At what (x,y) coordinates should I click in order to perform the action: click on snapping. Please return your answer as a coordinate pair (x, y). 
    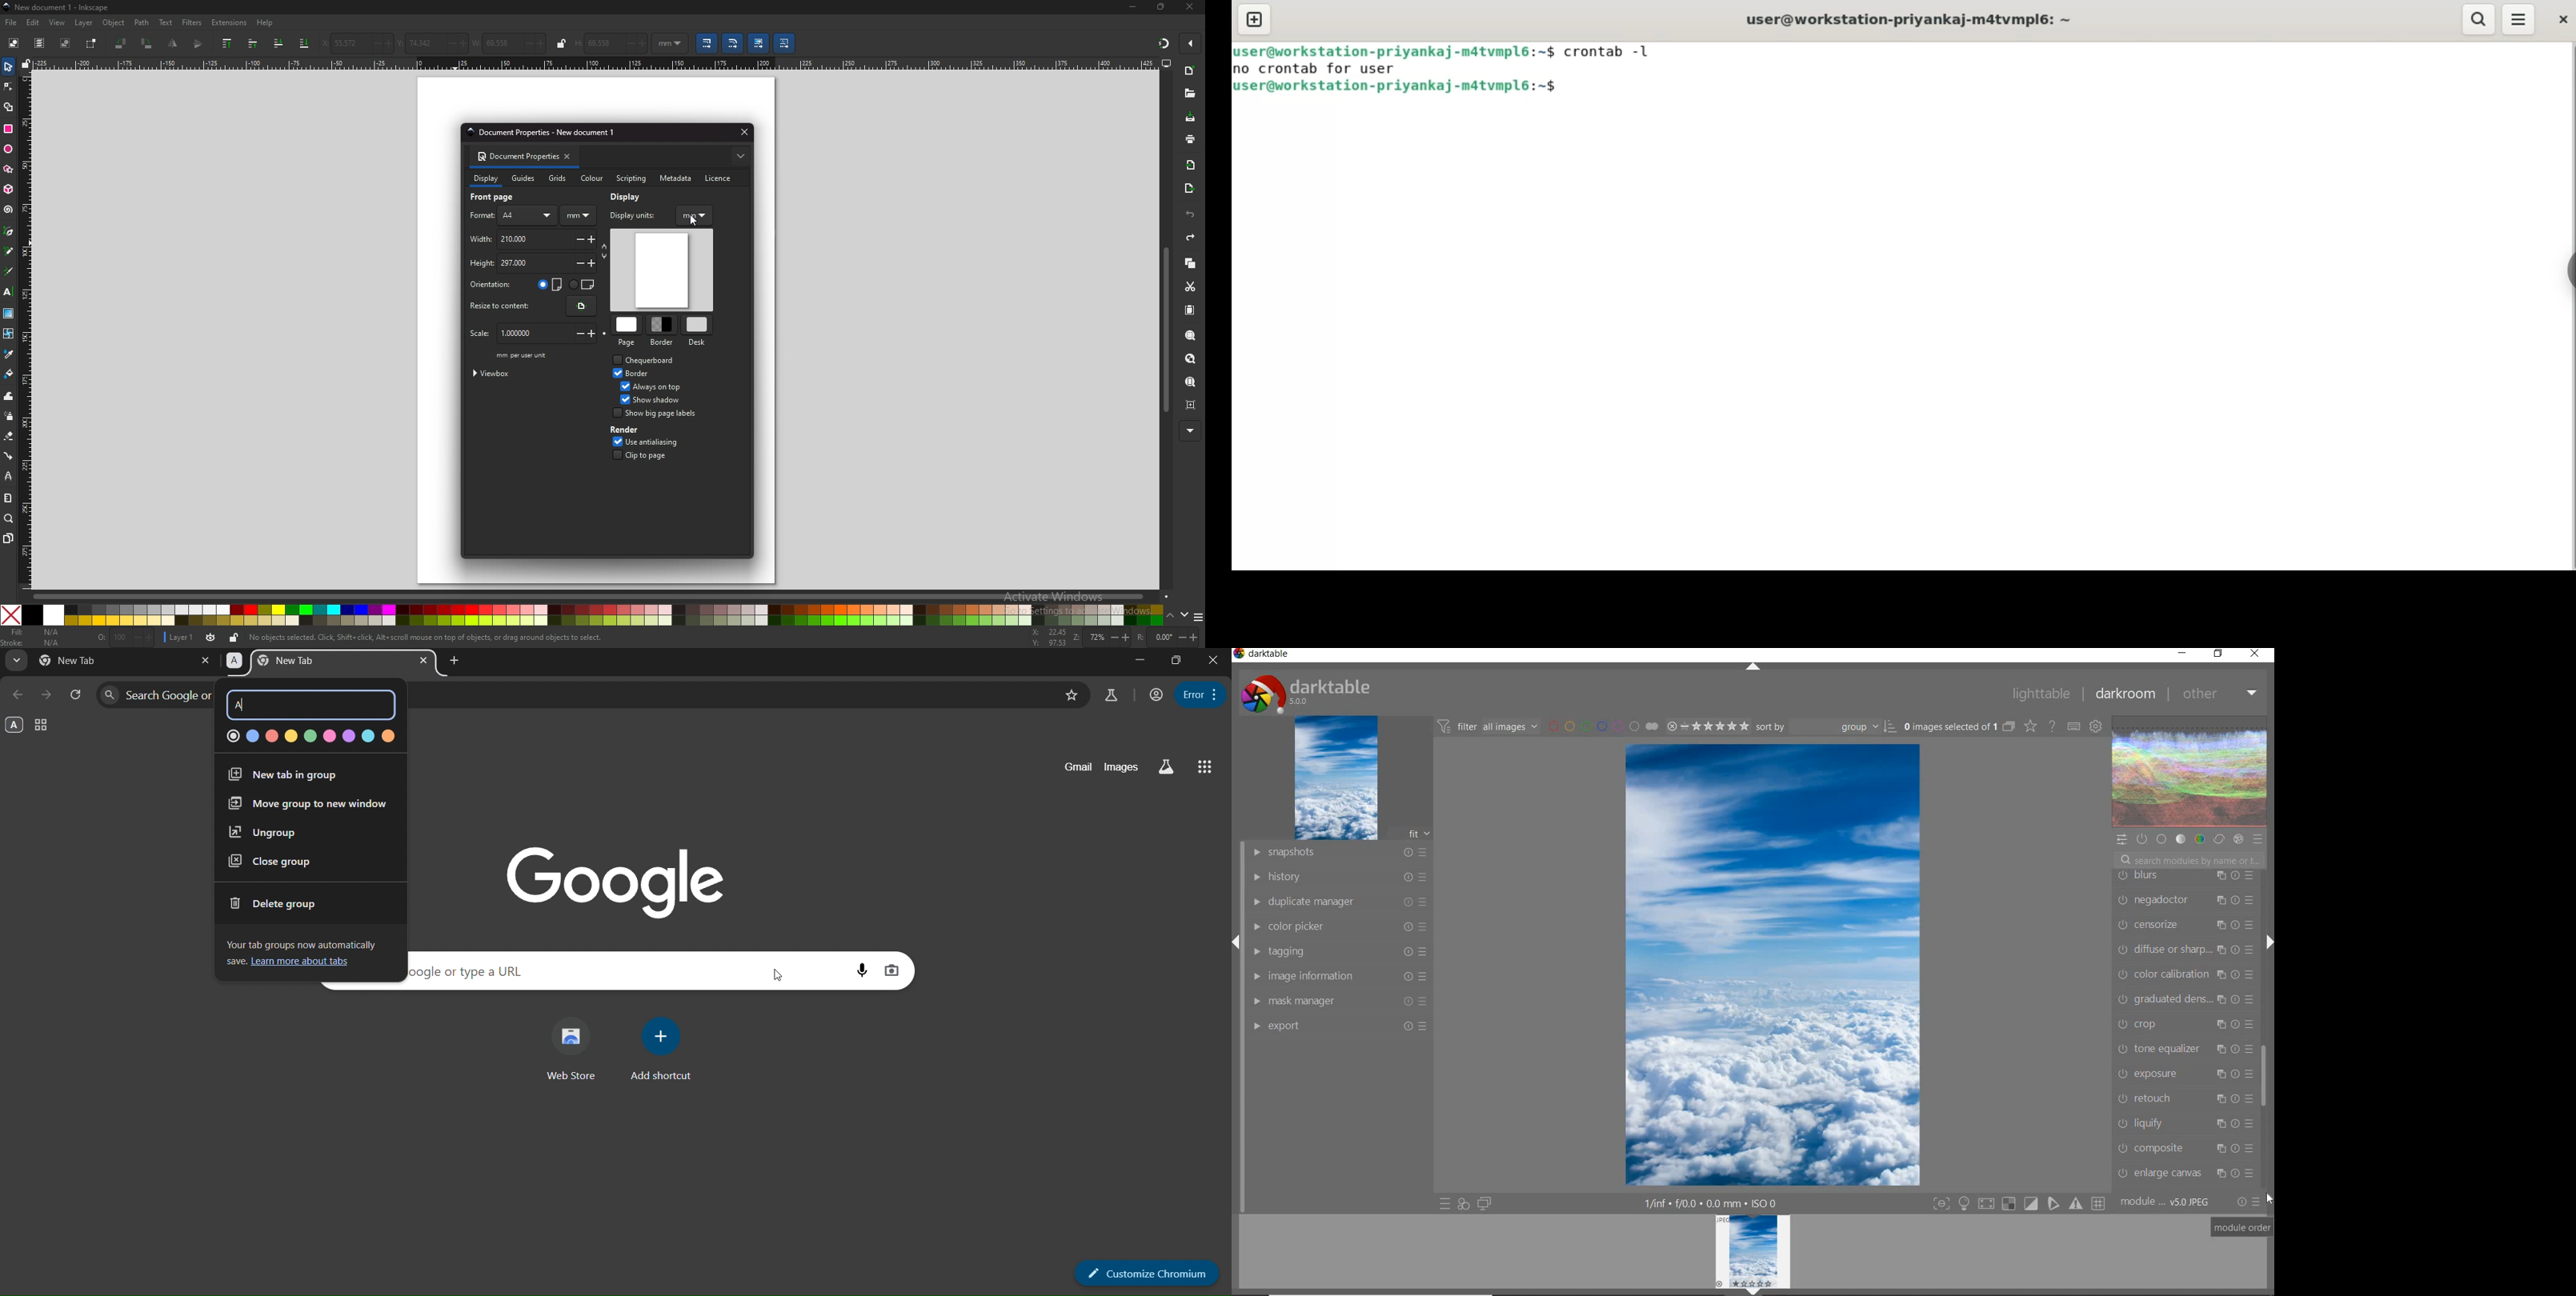
    Looking at the image, I should click on (1163, 43).